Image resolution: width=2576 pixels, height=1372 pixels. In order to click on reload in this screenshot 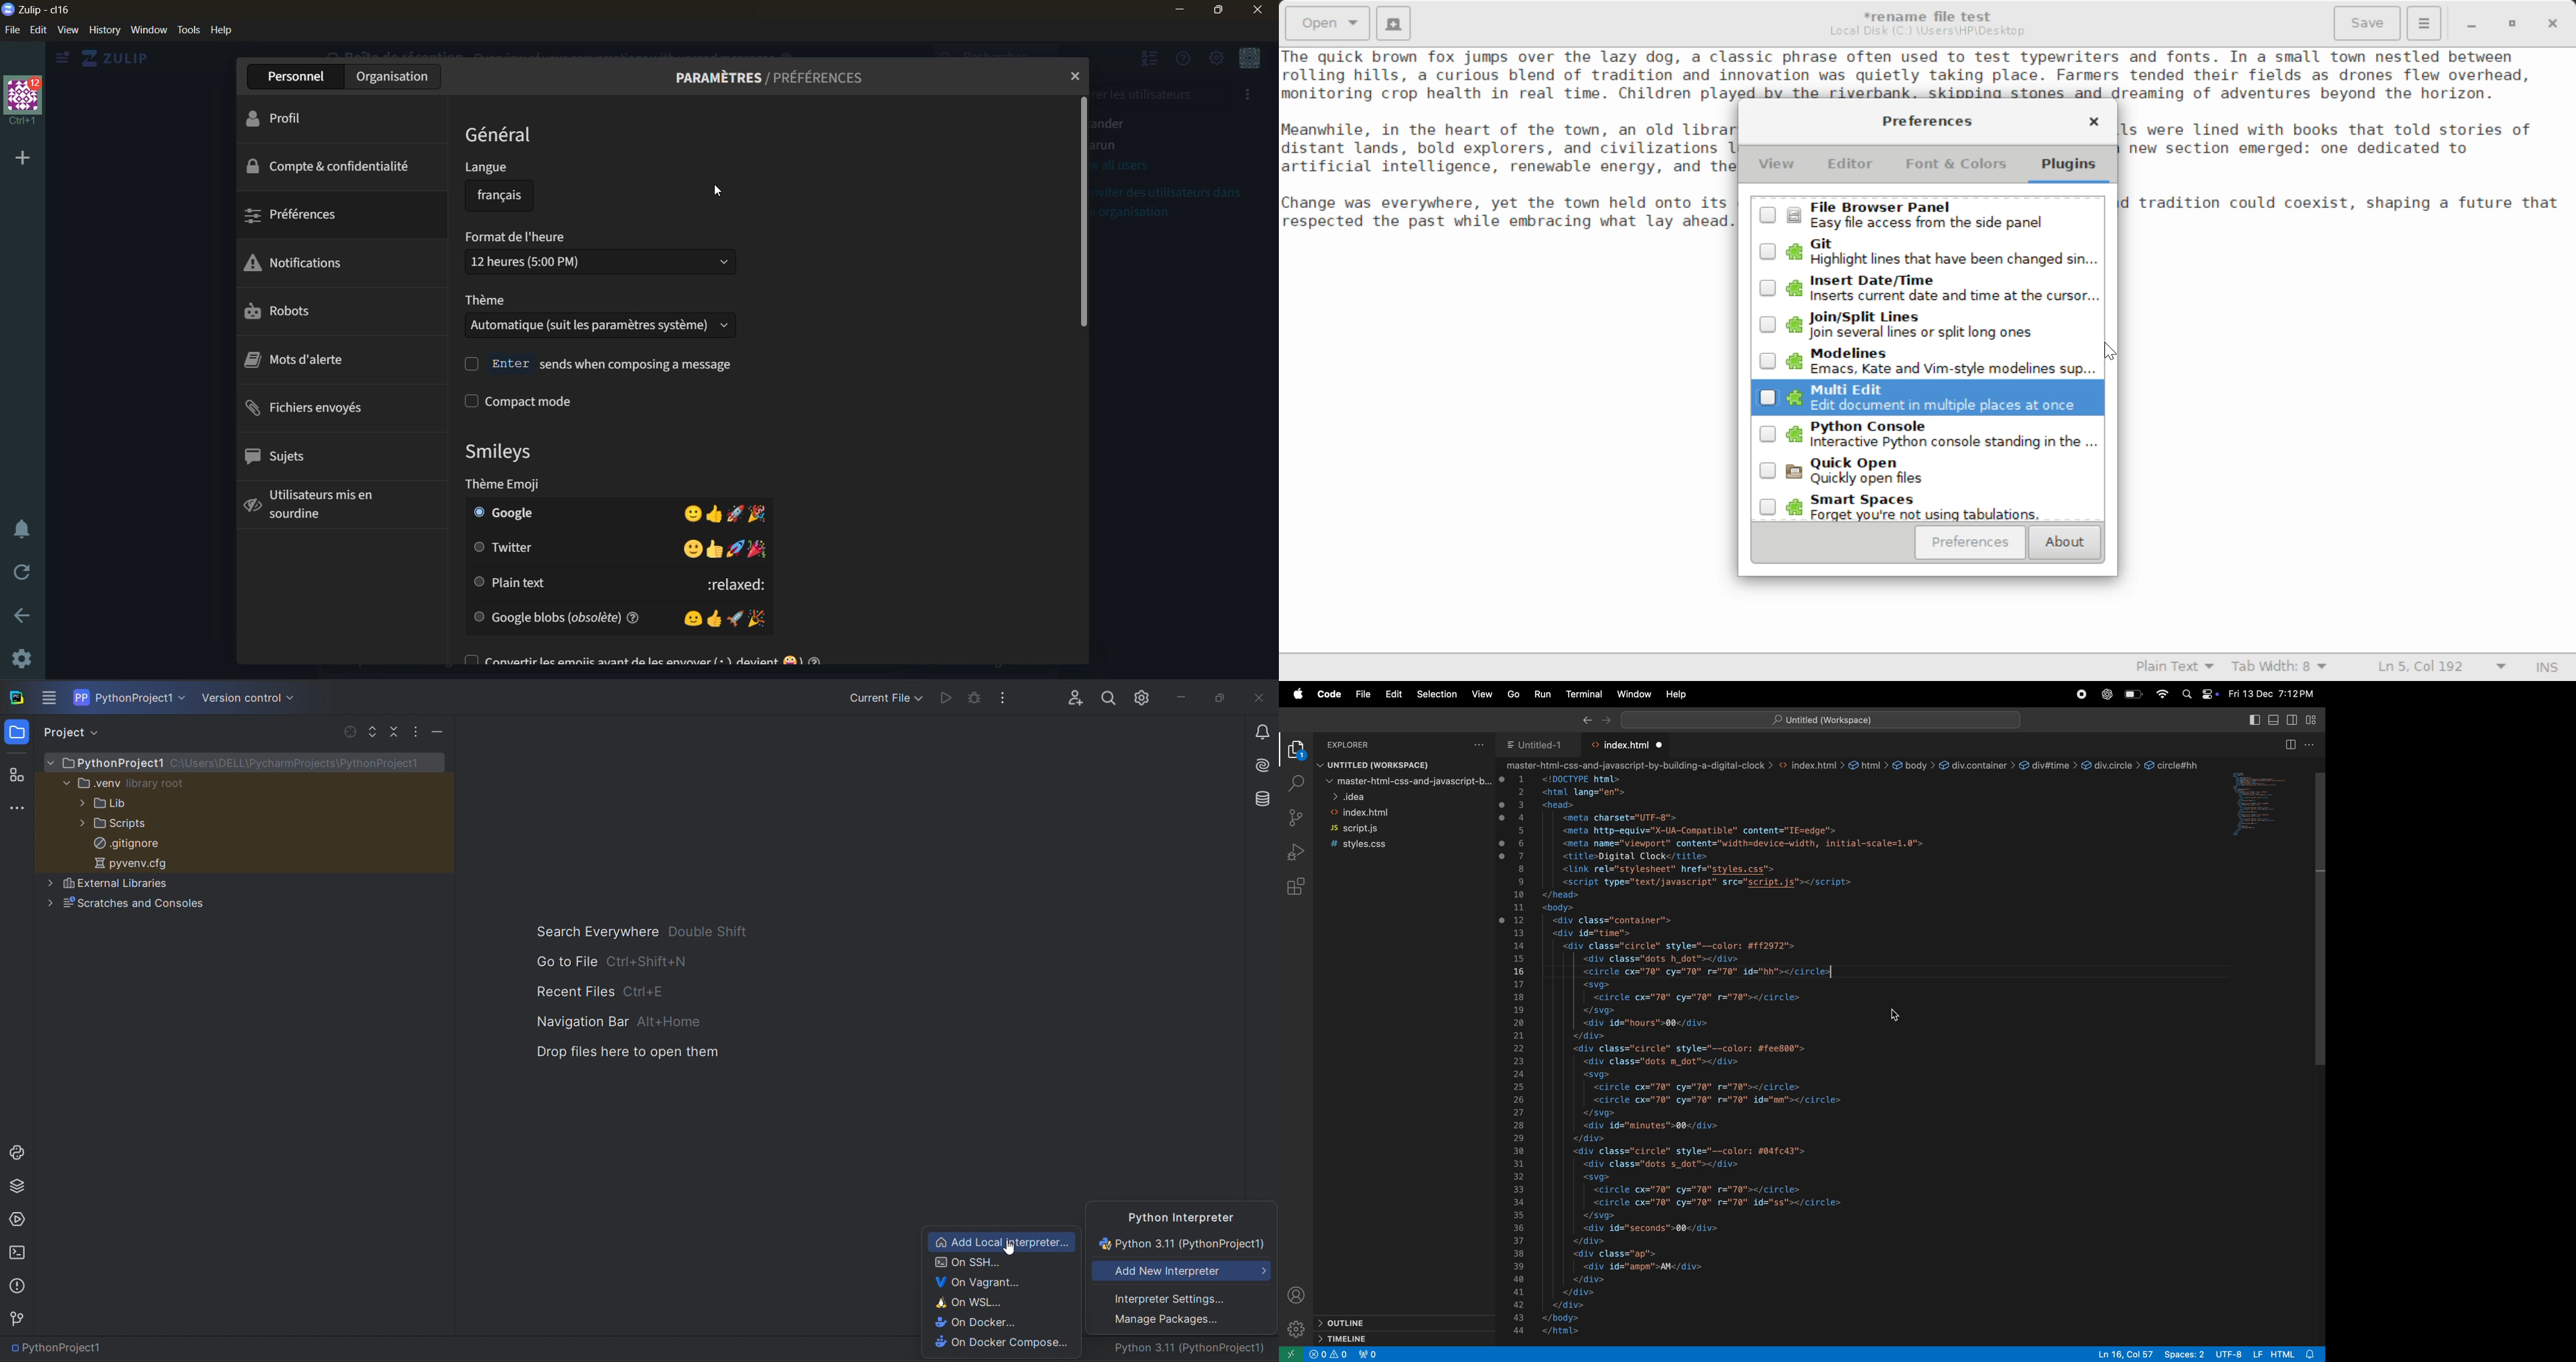, I will do `click(17, 574)`.